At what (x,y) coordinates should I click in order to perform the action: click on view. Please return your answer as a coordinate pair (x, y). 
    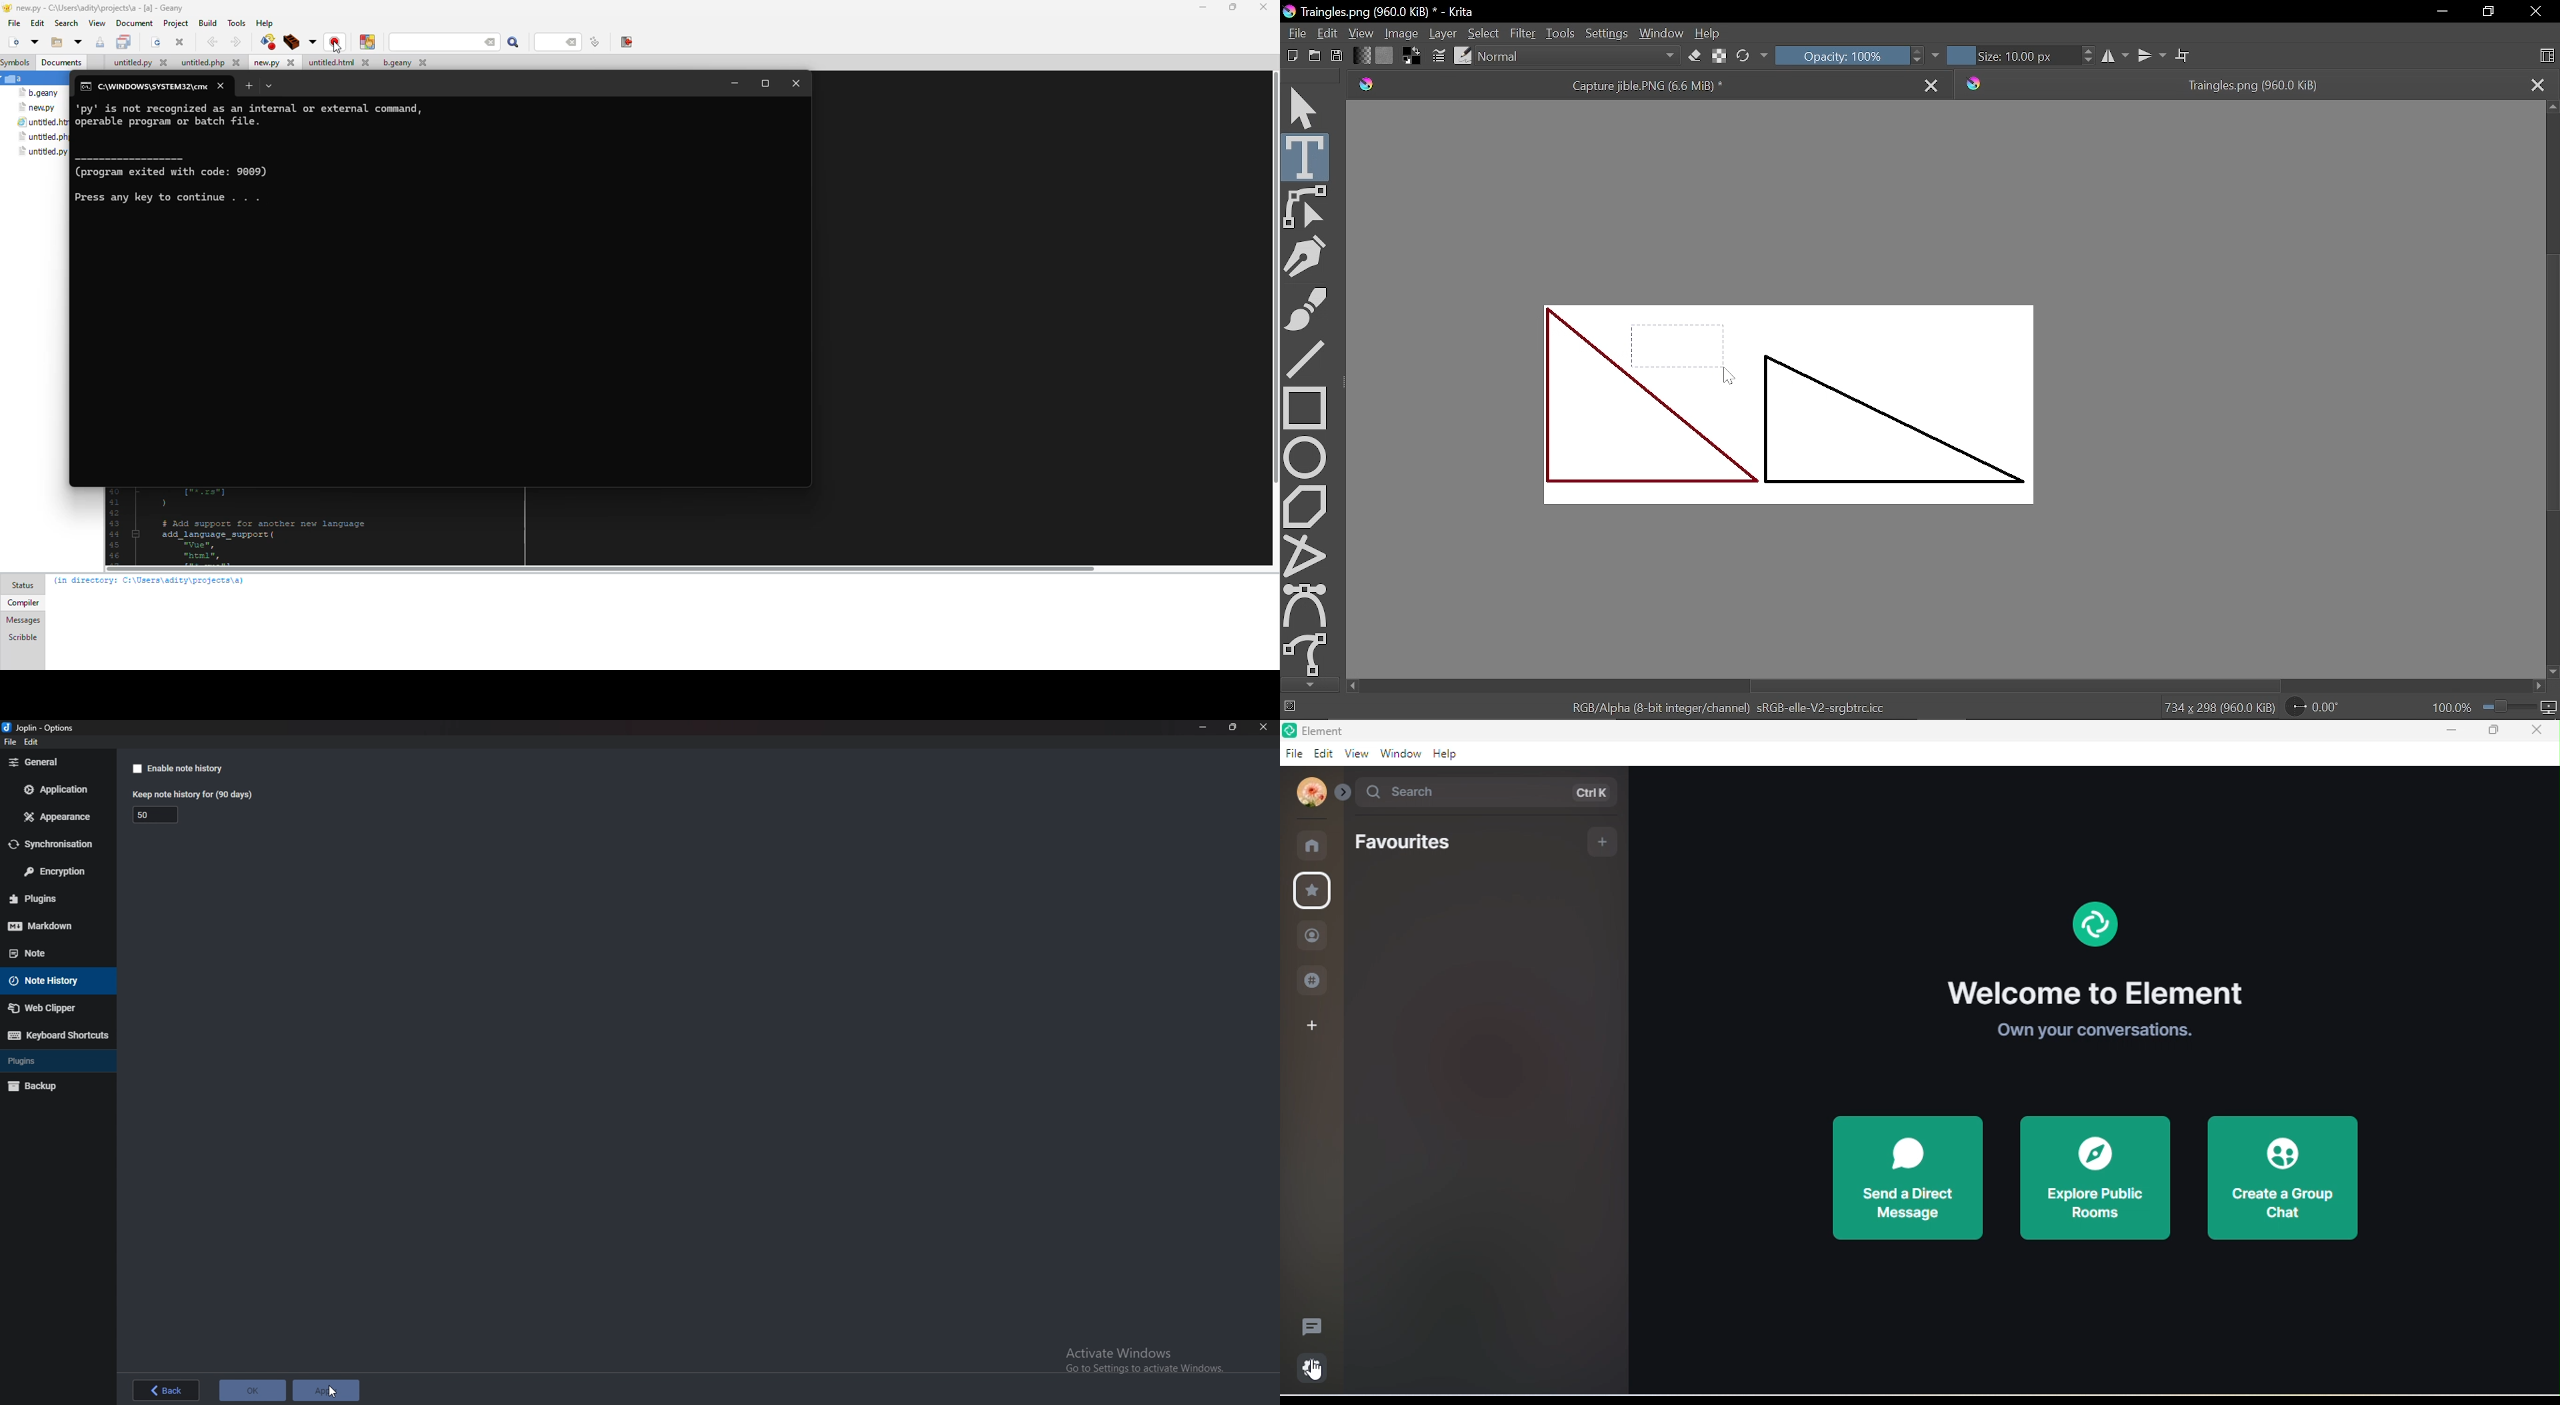
    Looking at the image, I should click on (1355, 756).